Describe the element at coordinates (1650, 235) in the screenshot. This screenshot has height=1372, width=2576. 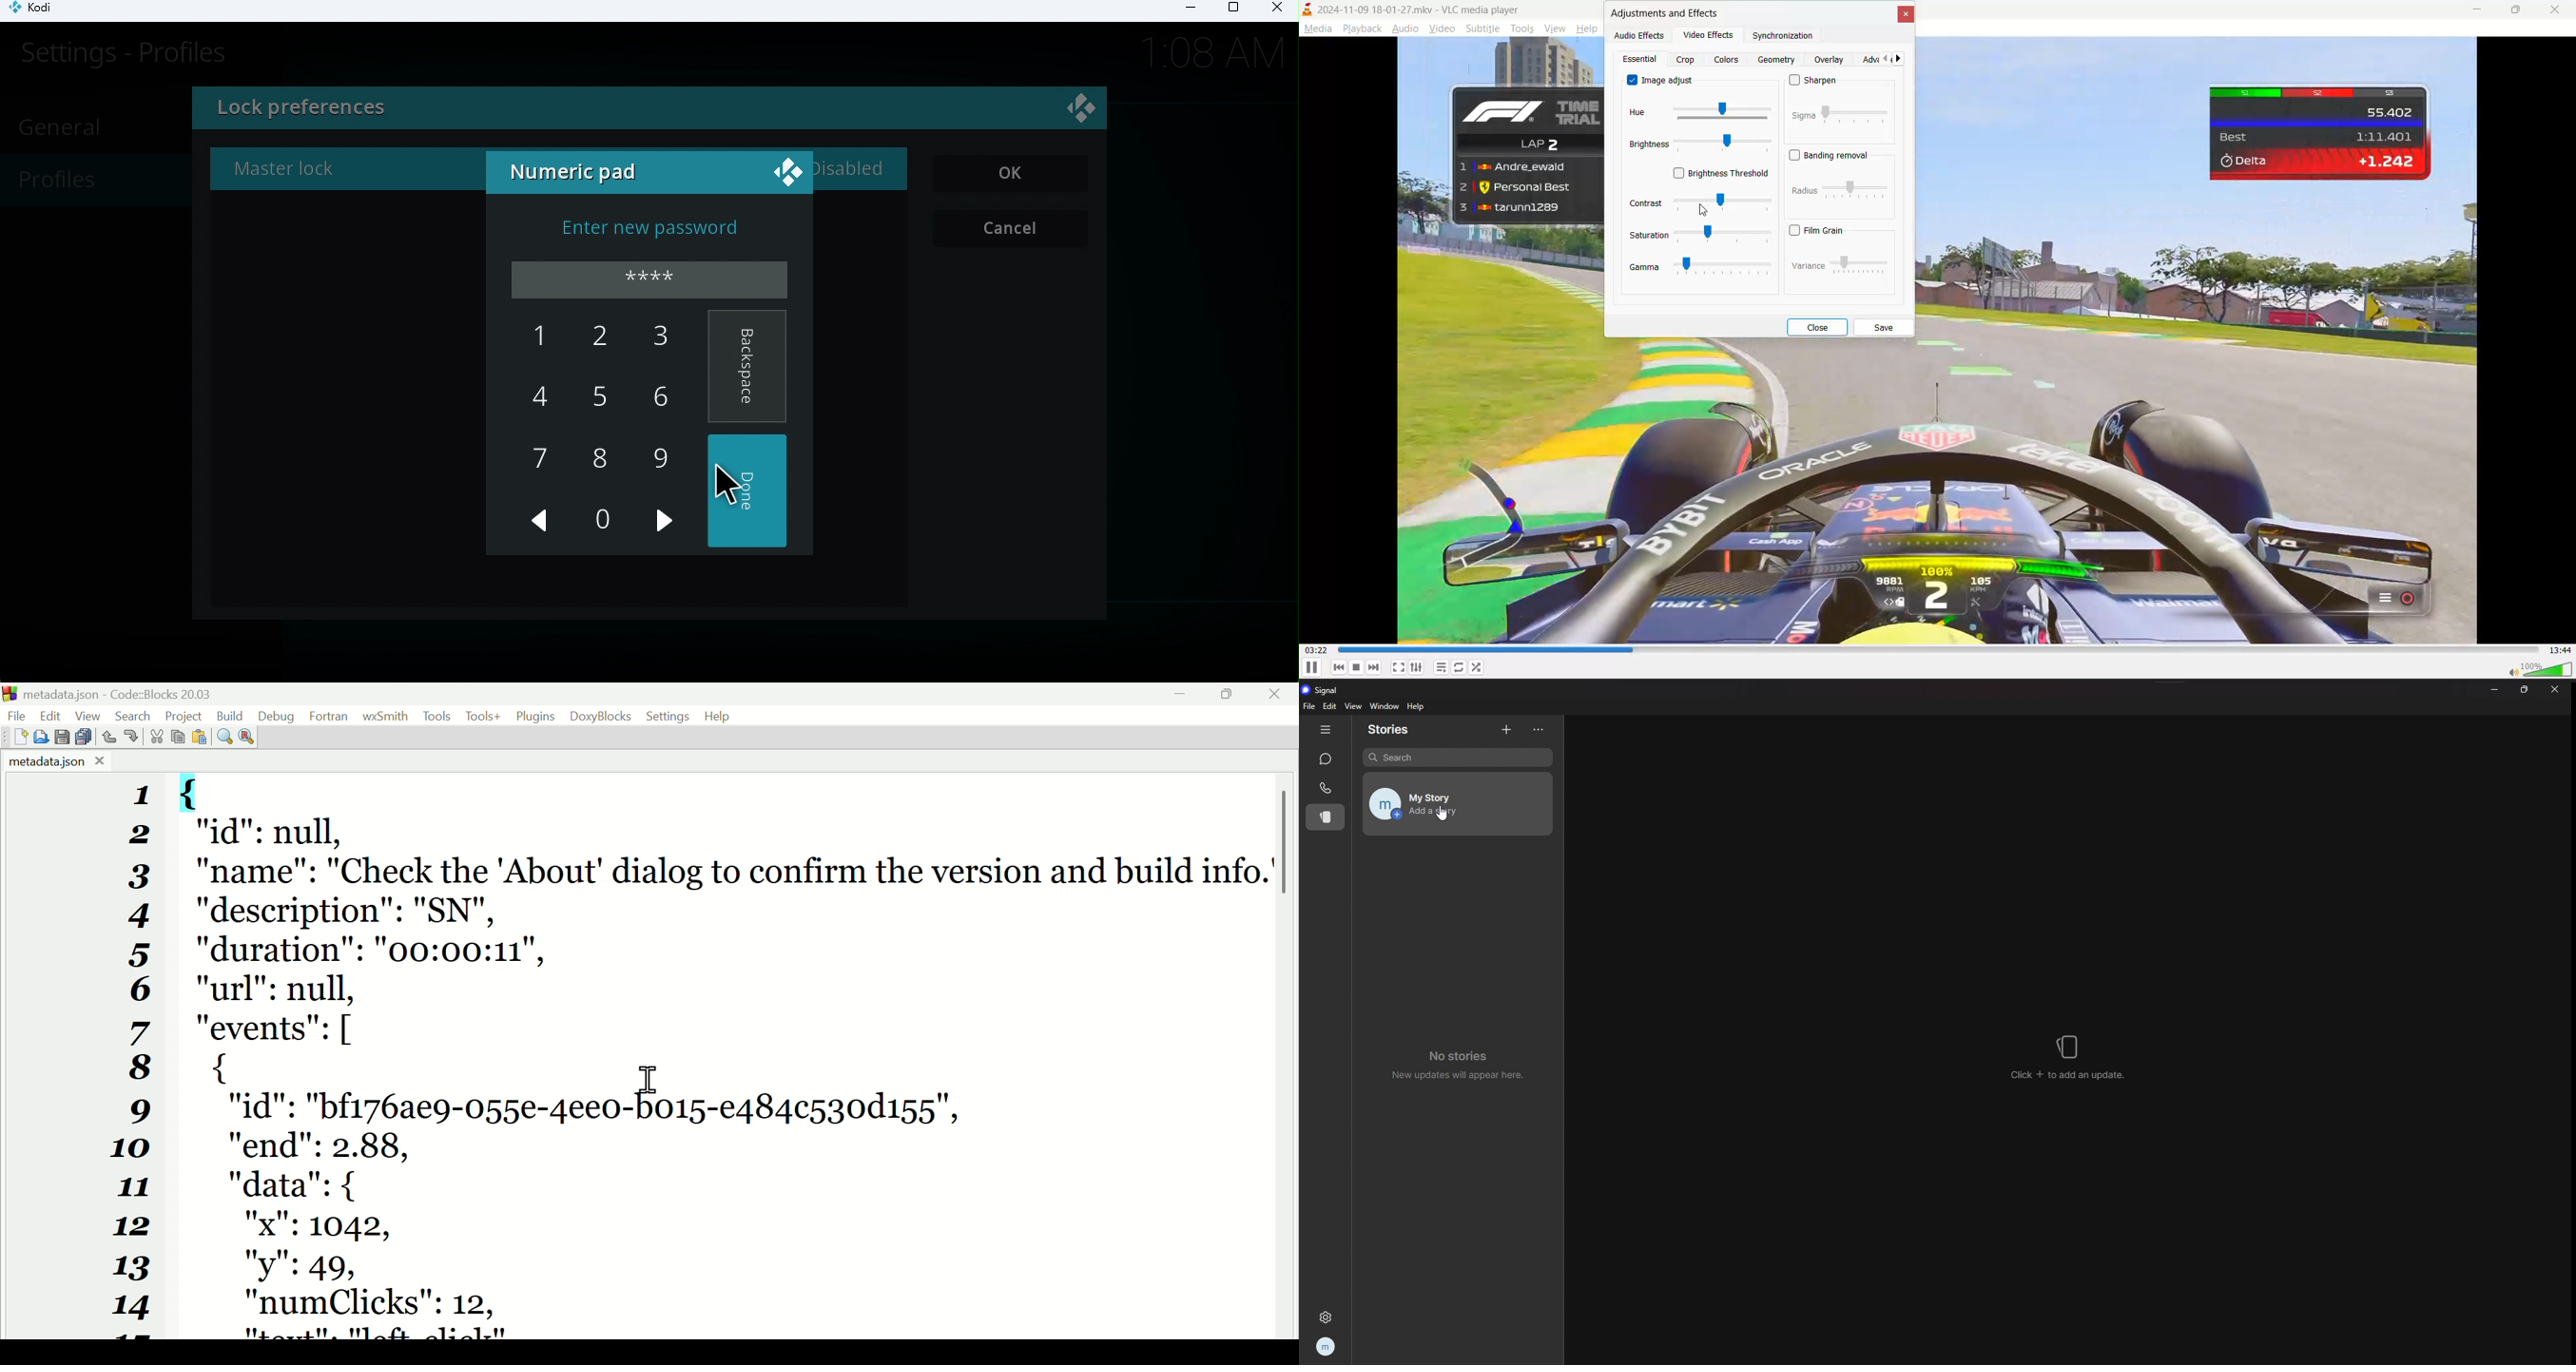
I see `saturation` at that location.